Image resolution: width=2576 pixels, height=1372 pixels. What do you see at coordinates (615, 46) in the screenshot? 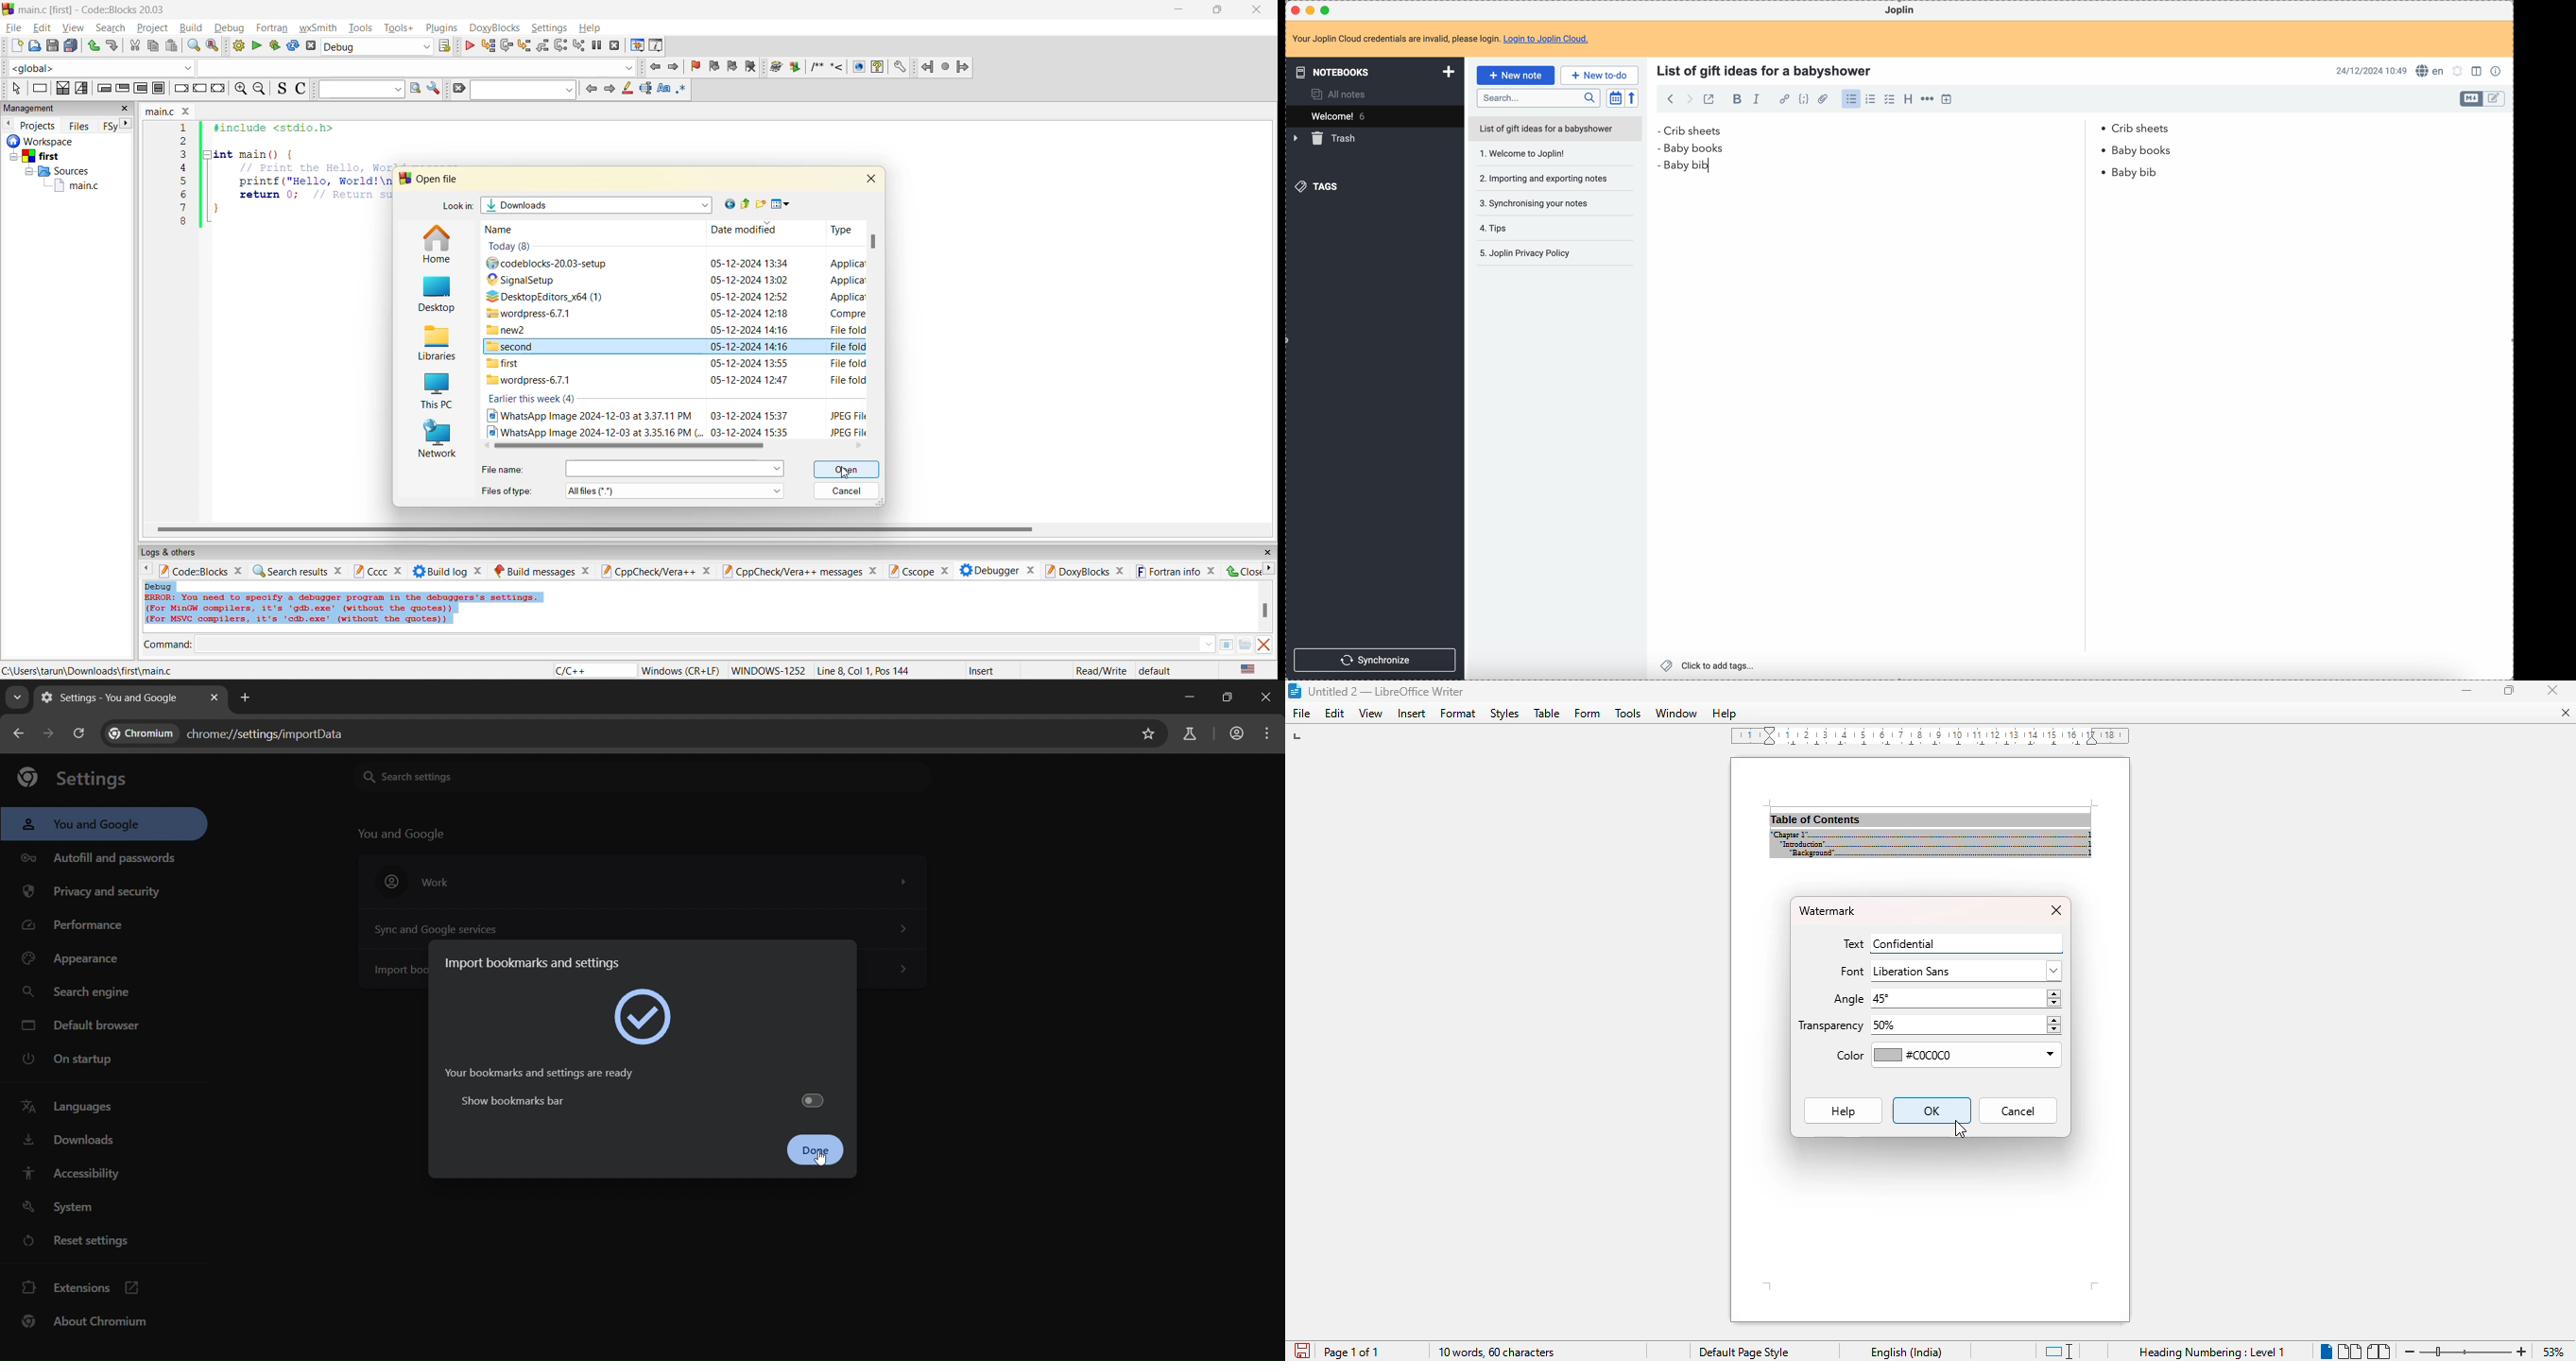
I see `stop debugger` at bounding box center [615, 46].